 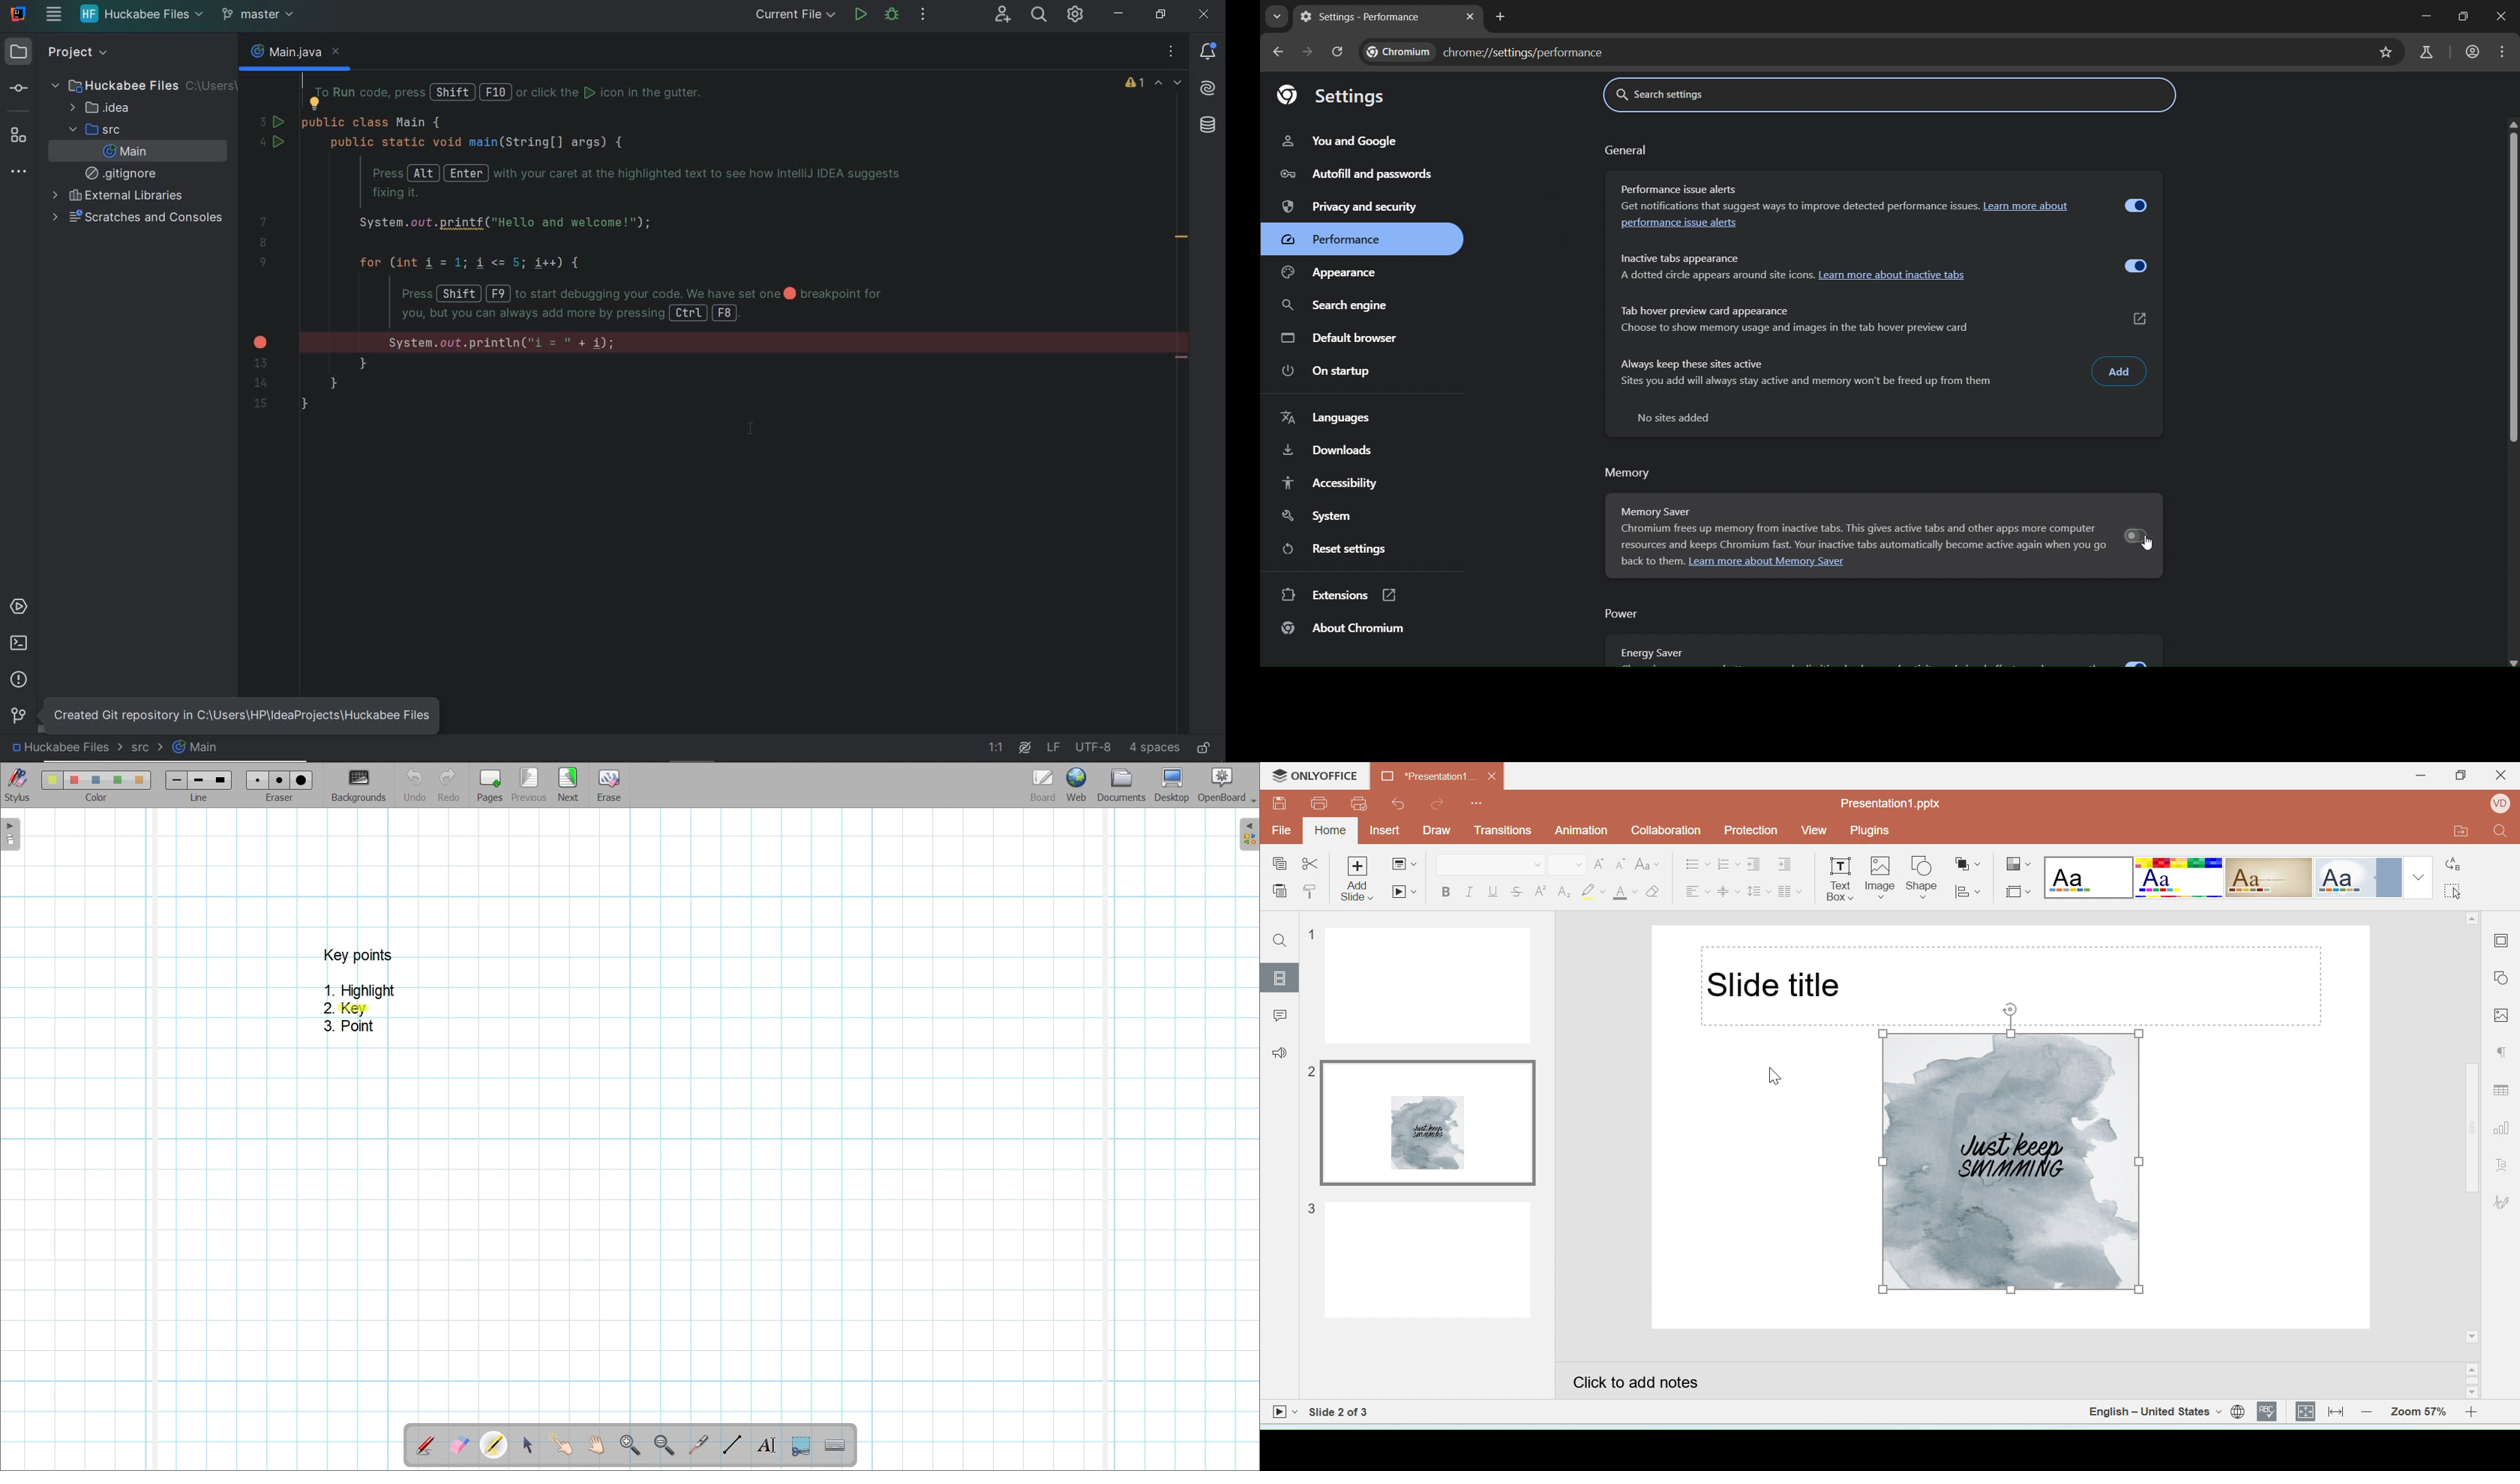 I want to click on Signature settings, so click(x=2504, y=1202).